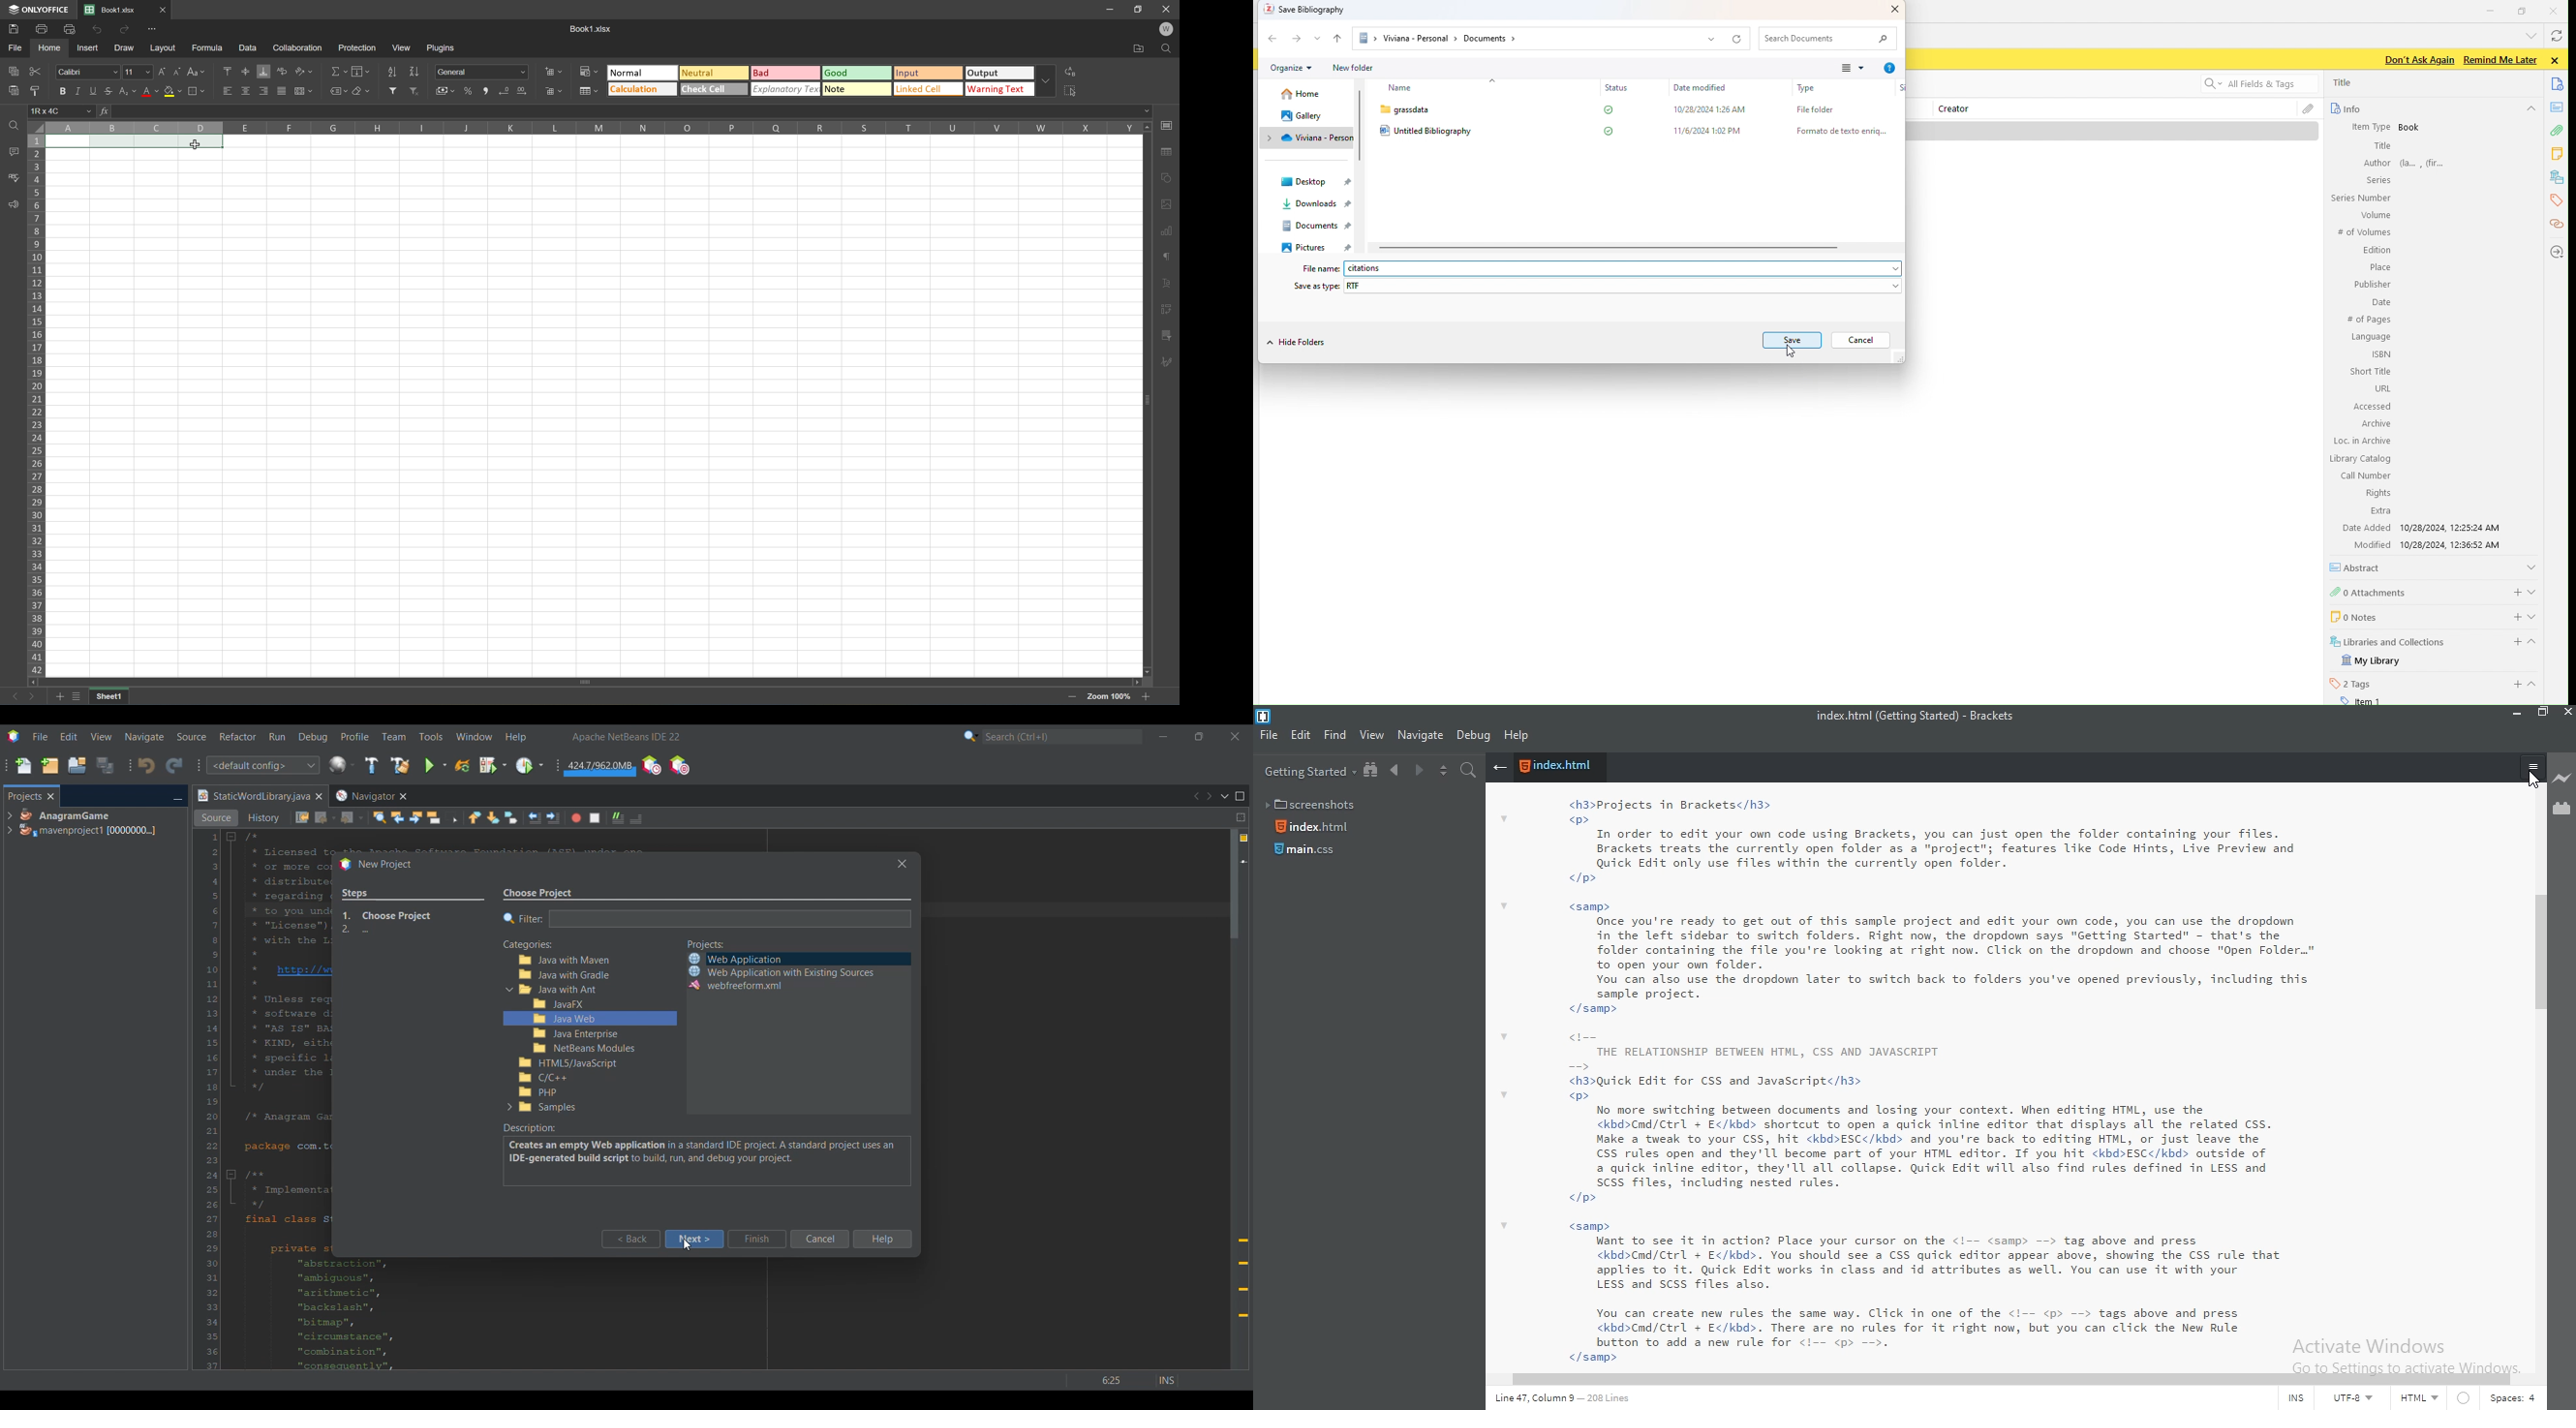 This screenshot has height=1428, width=2576. What do you see at coordinates (488, 91) in the screenshot?
I see `Comma style` at bounding box center [488, 91].